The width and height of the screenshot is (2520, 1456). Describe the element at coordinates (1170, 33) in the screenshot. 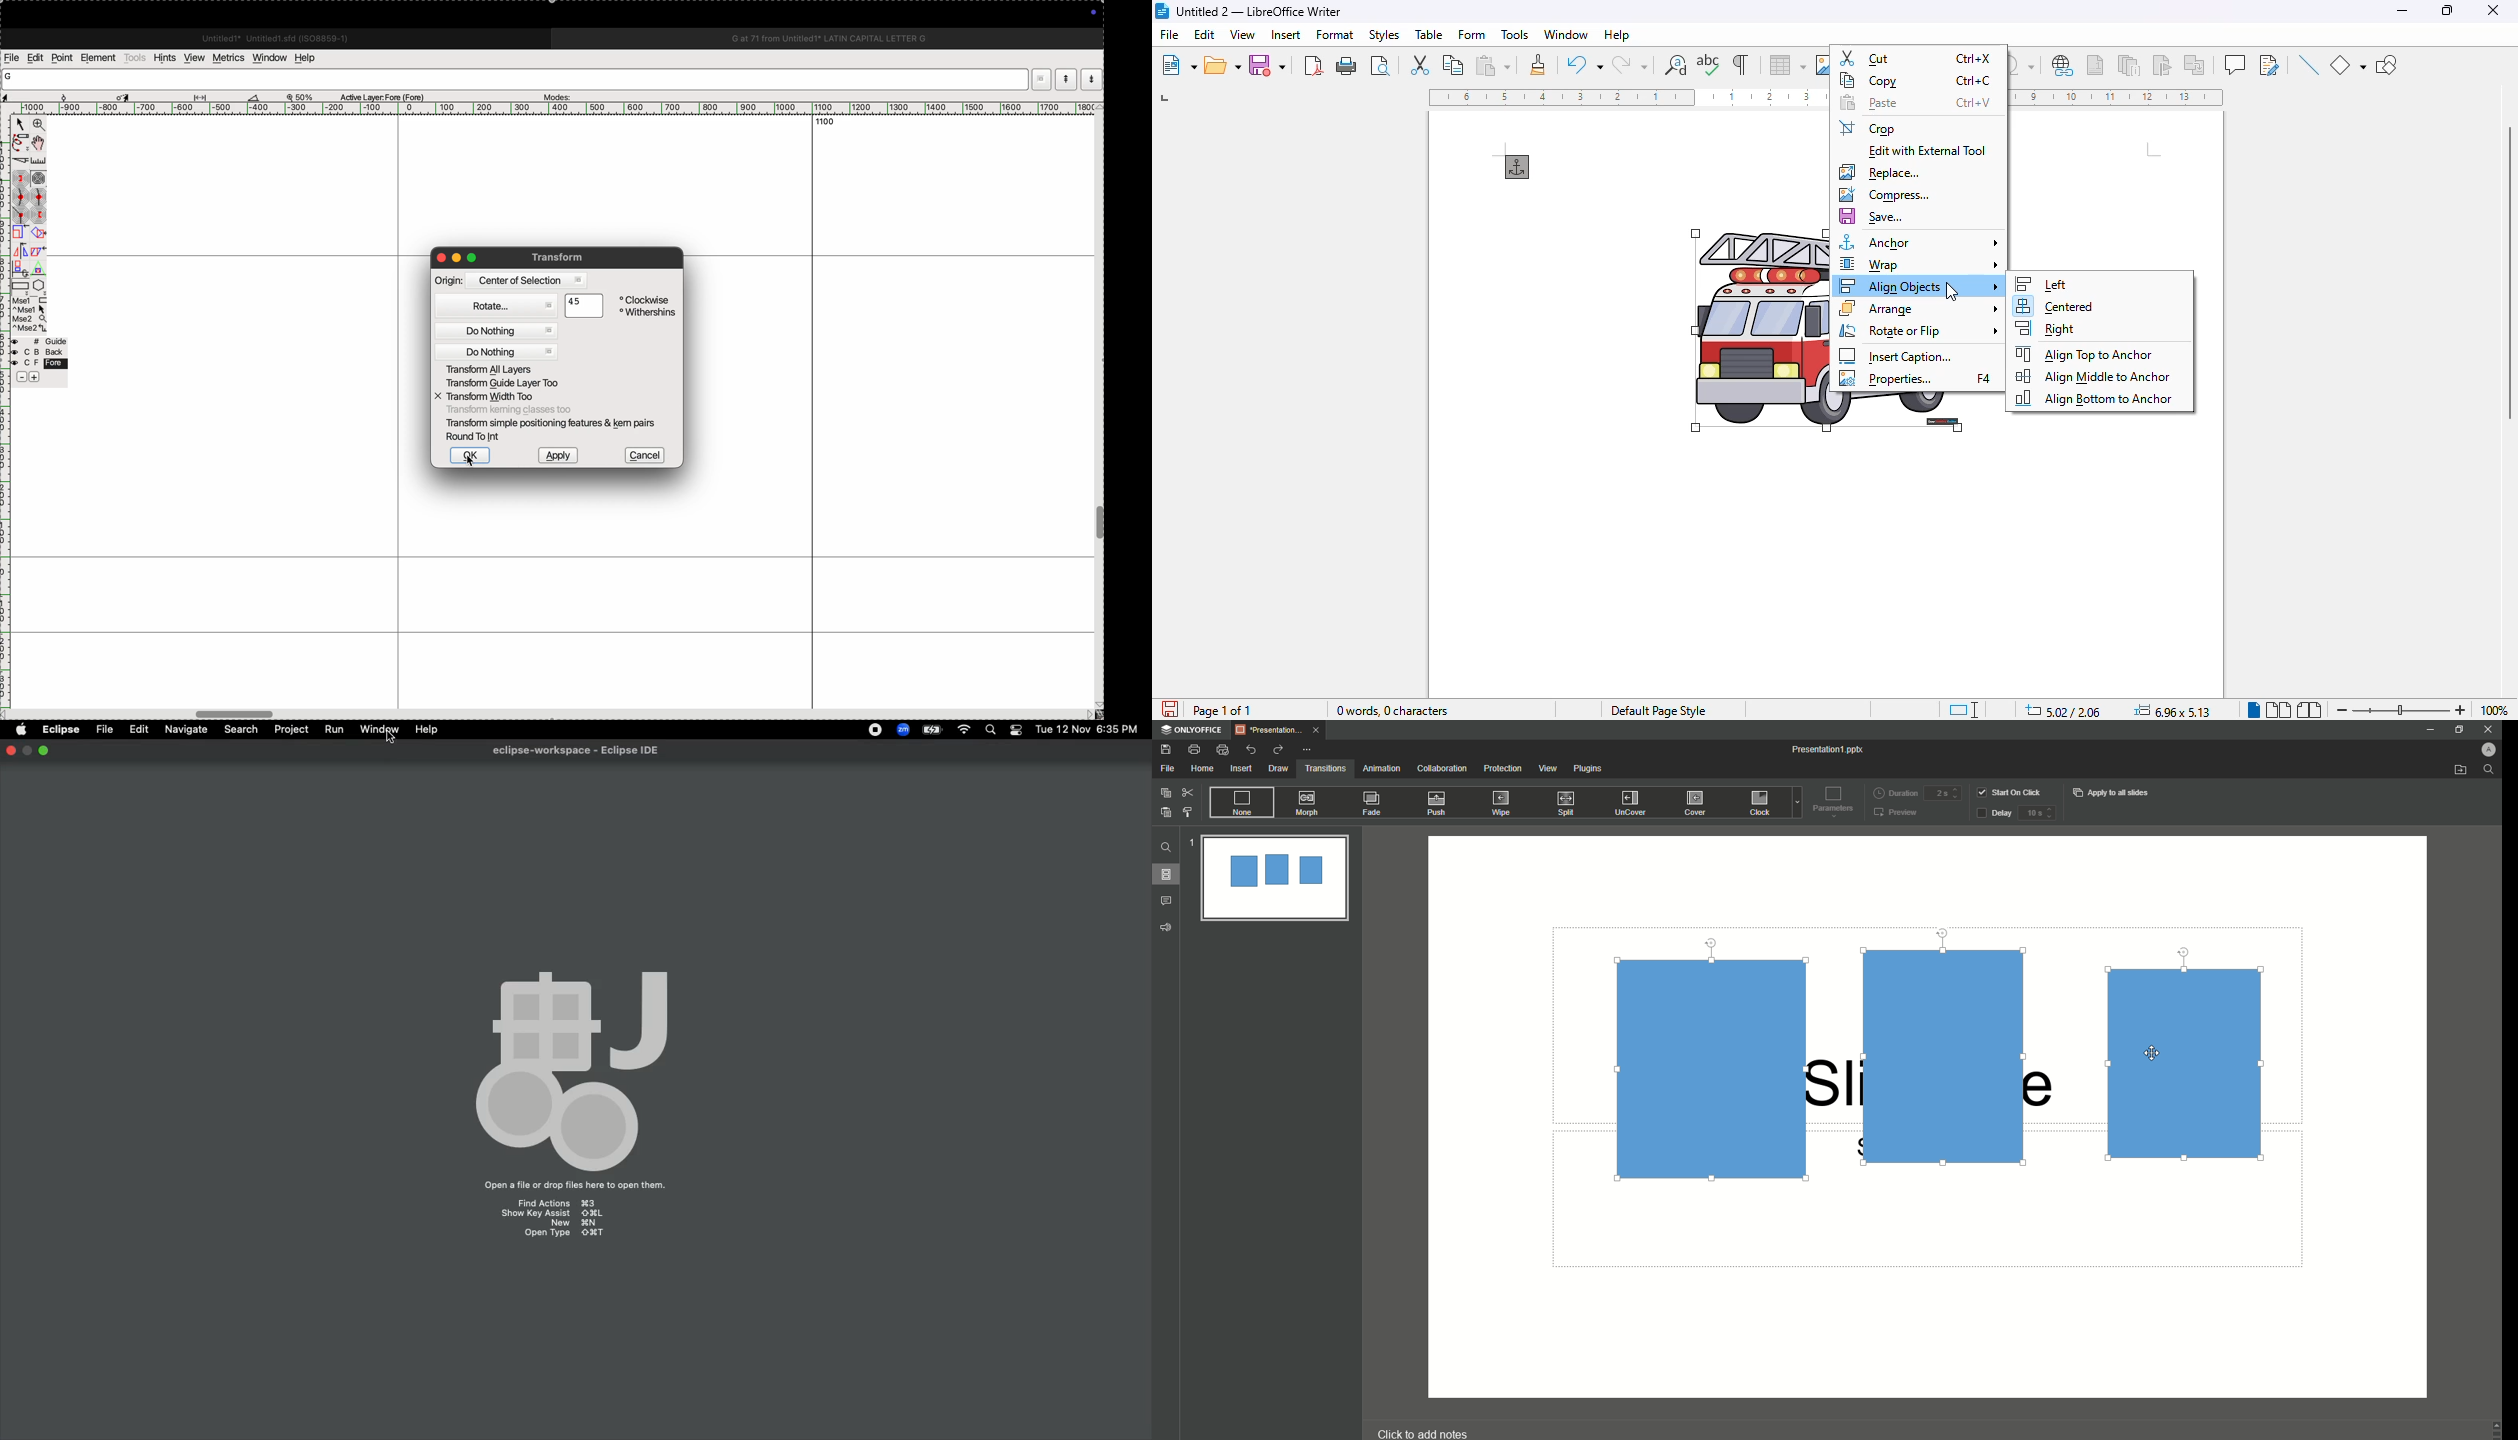

I see `file` at that location.